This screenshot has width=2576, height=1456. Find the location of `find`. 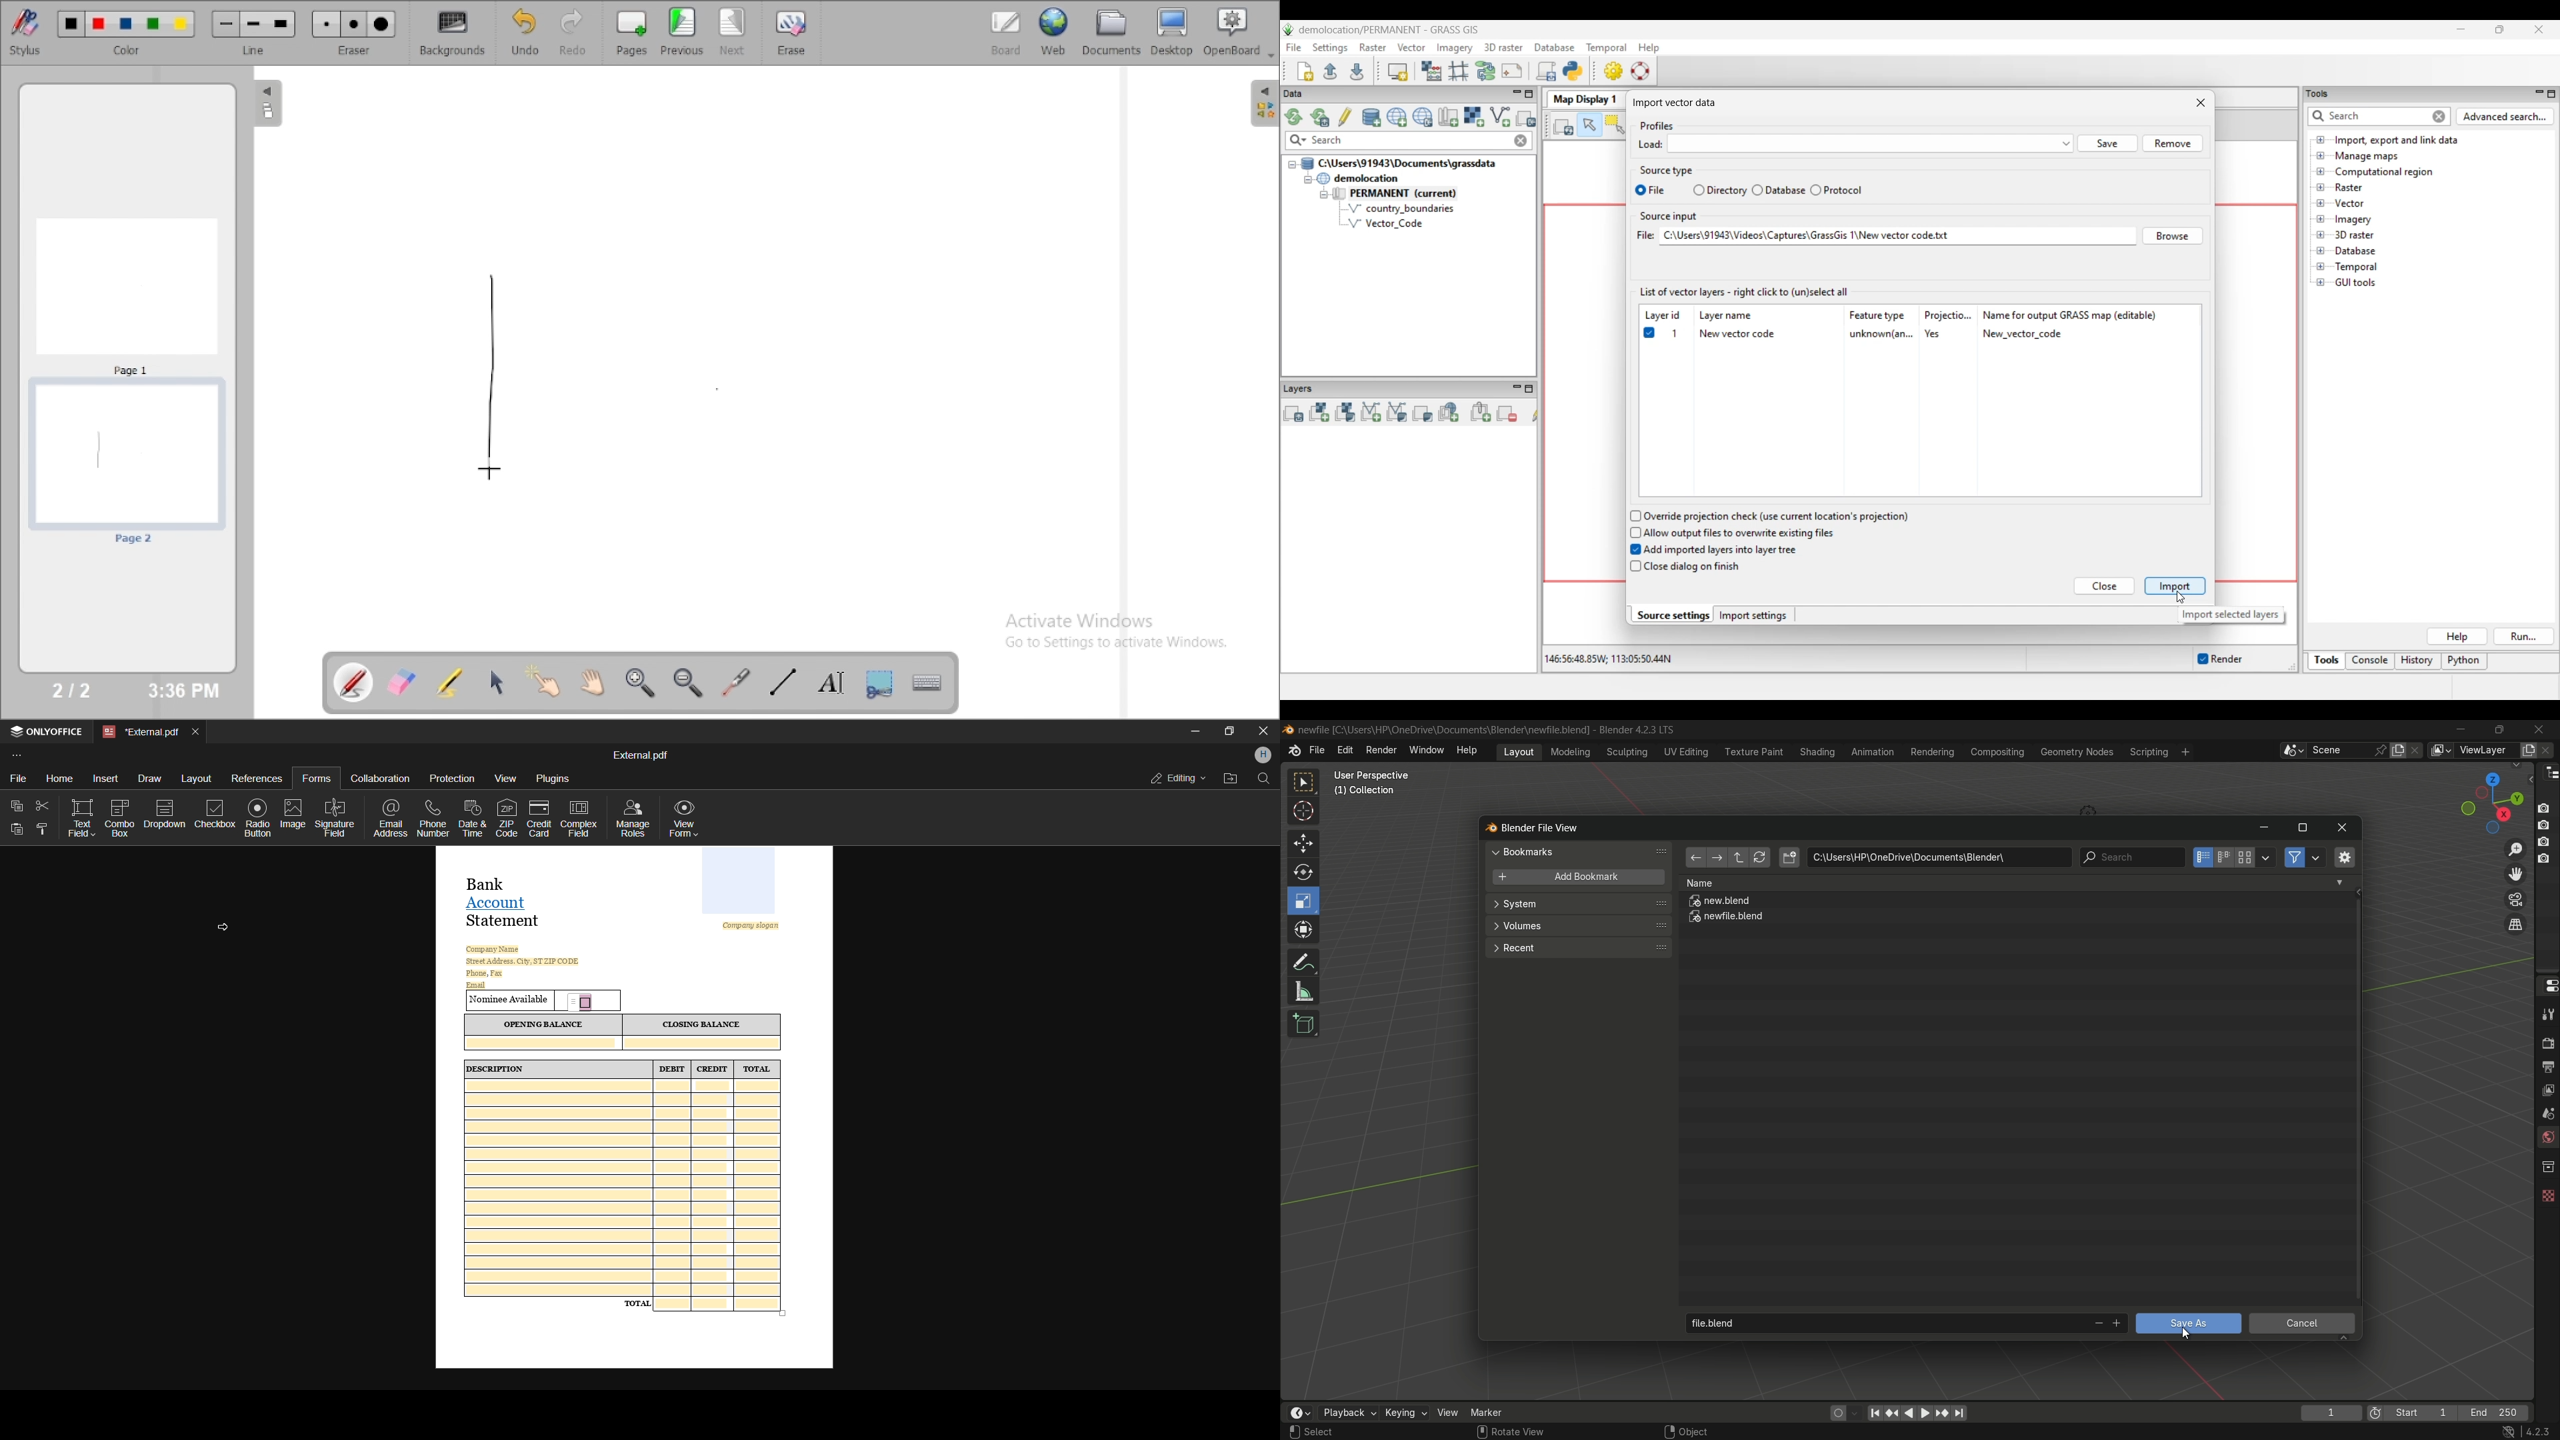

find is located at coordinates (1264, 781).